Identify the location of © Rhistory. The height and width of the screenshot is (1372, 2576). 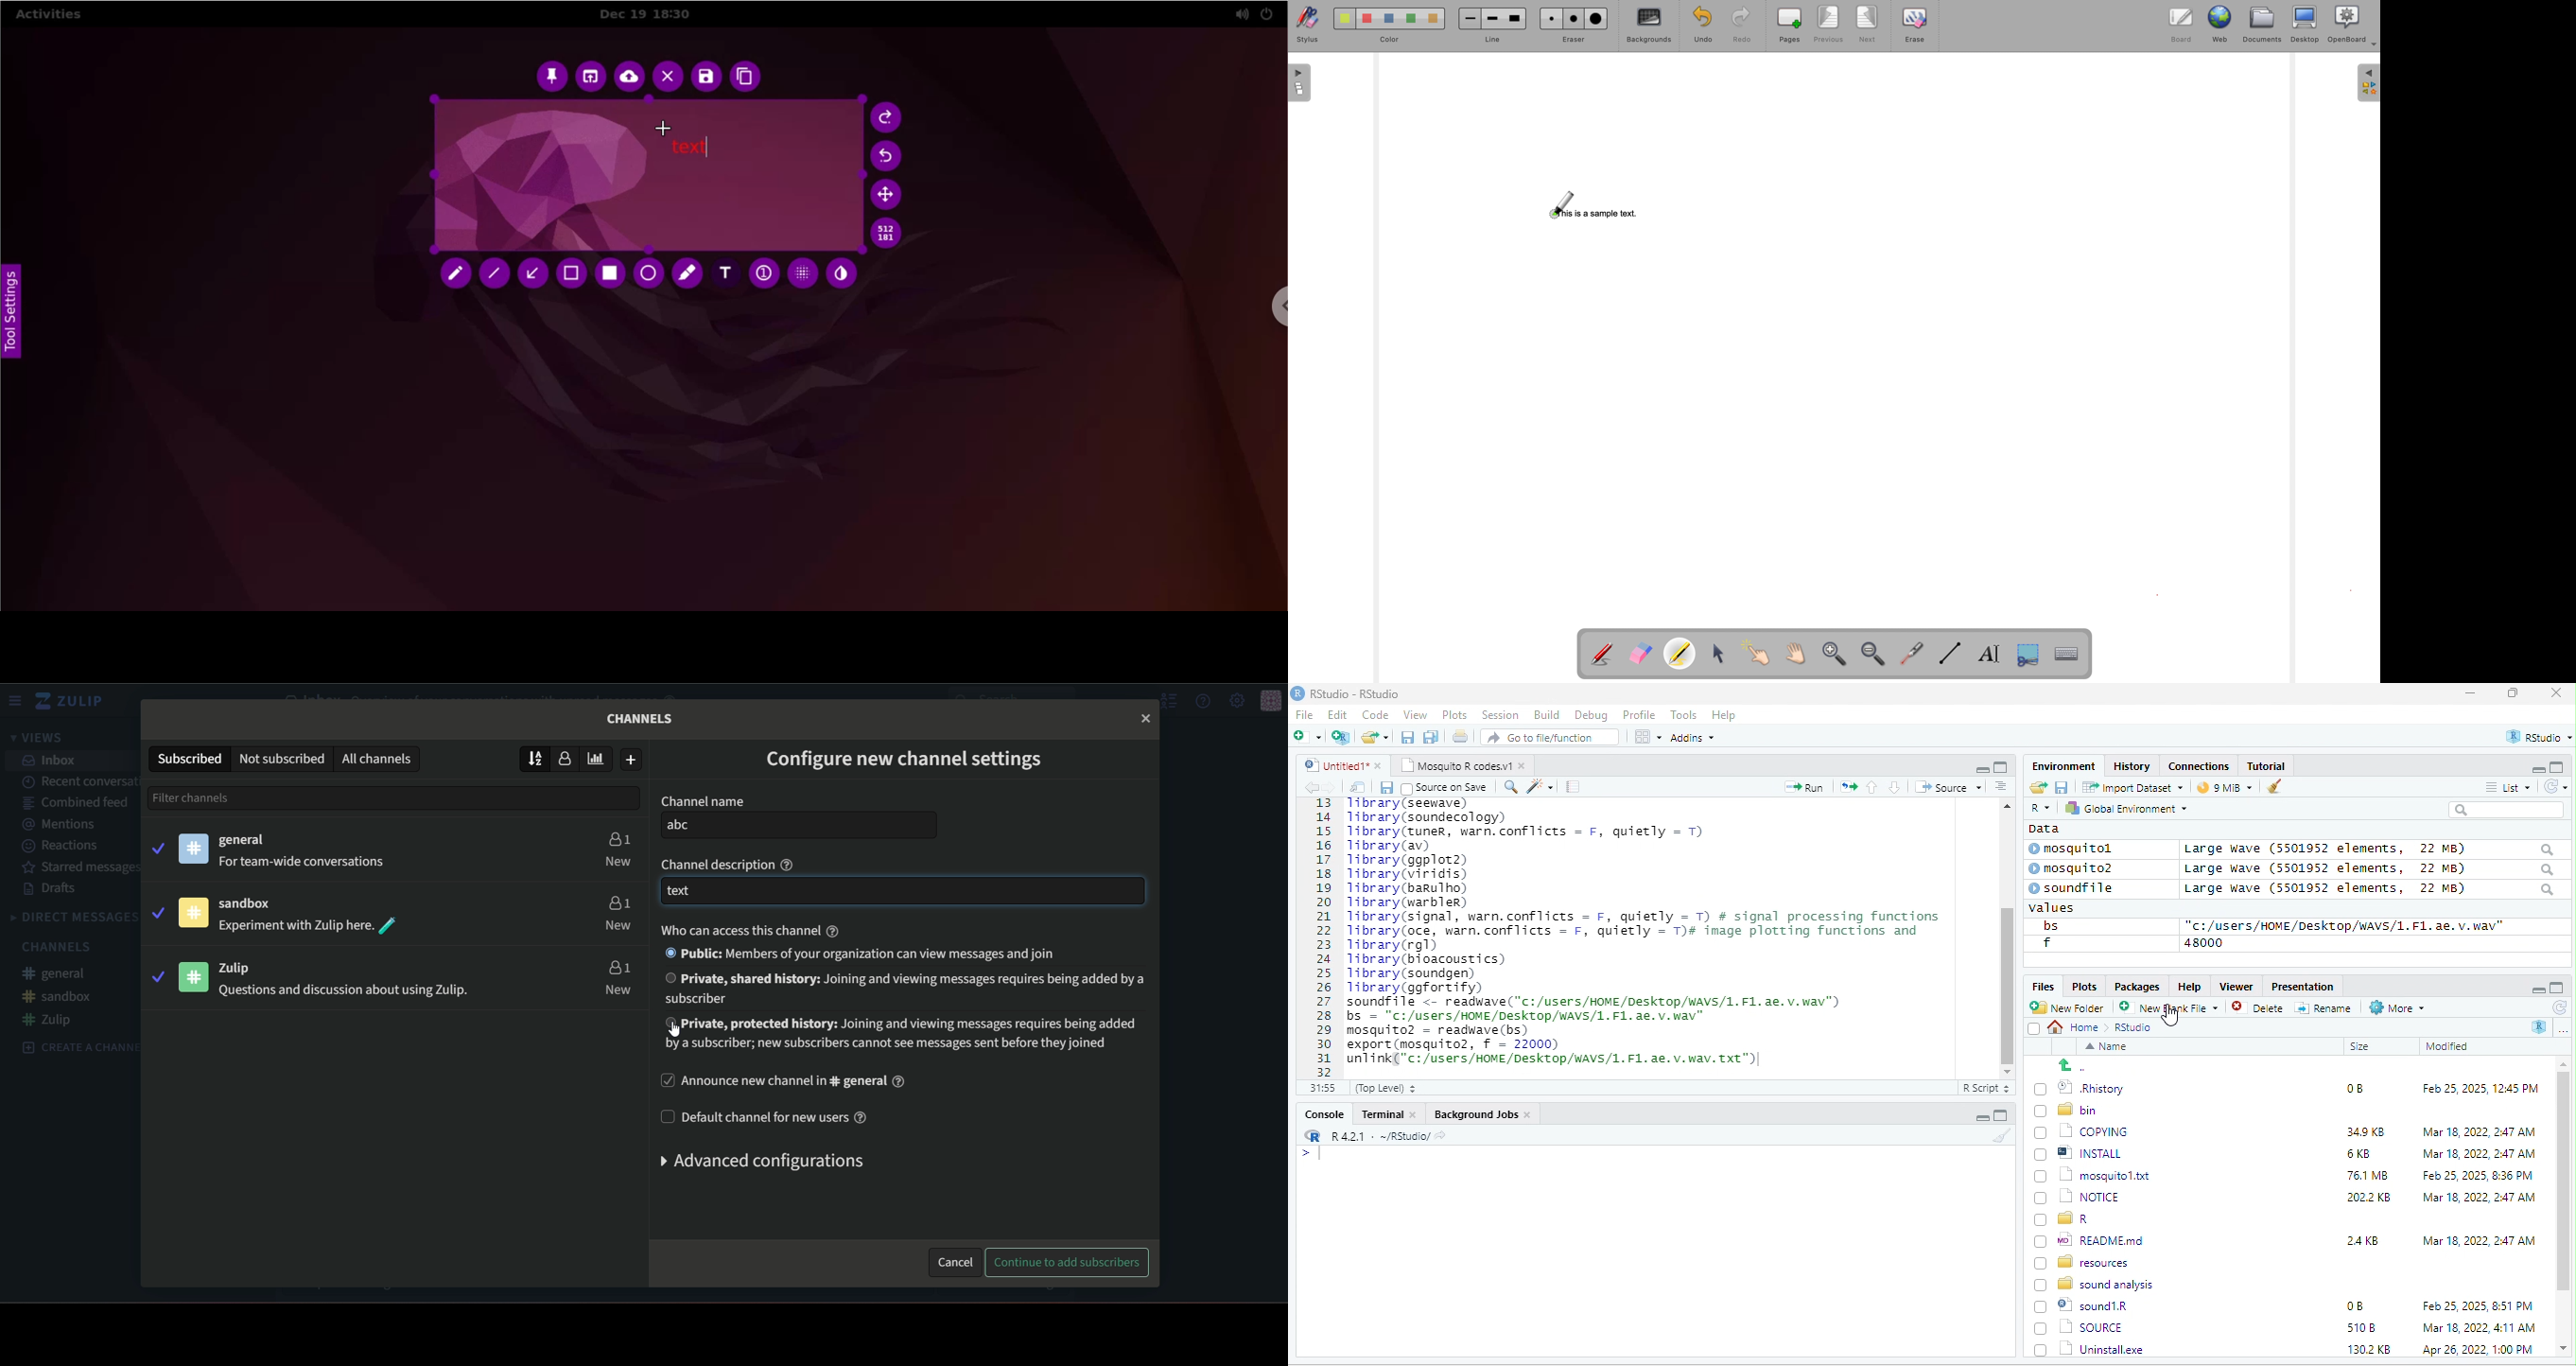
(2080, 1086).